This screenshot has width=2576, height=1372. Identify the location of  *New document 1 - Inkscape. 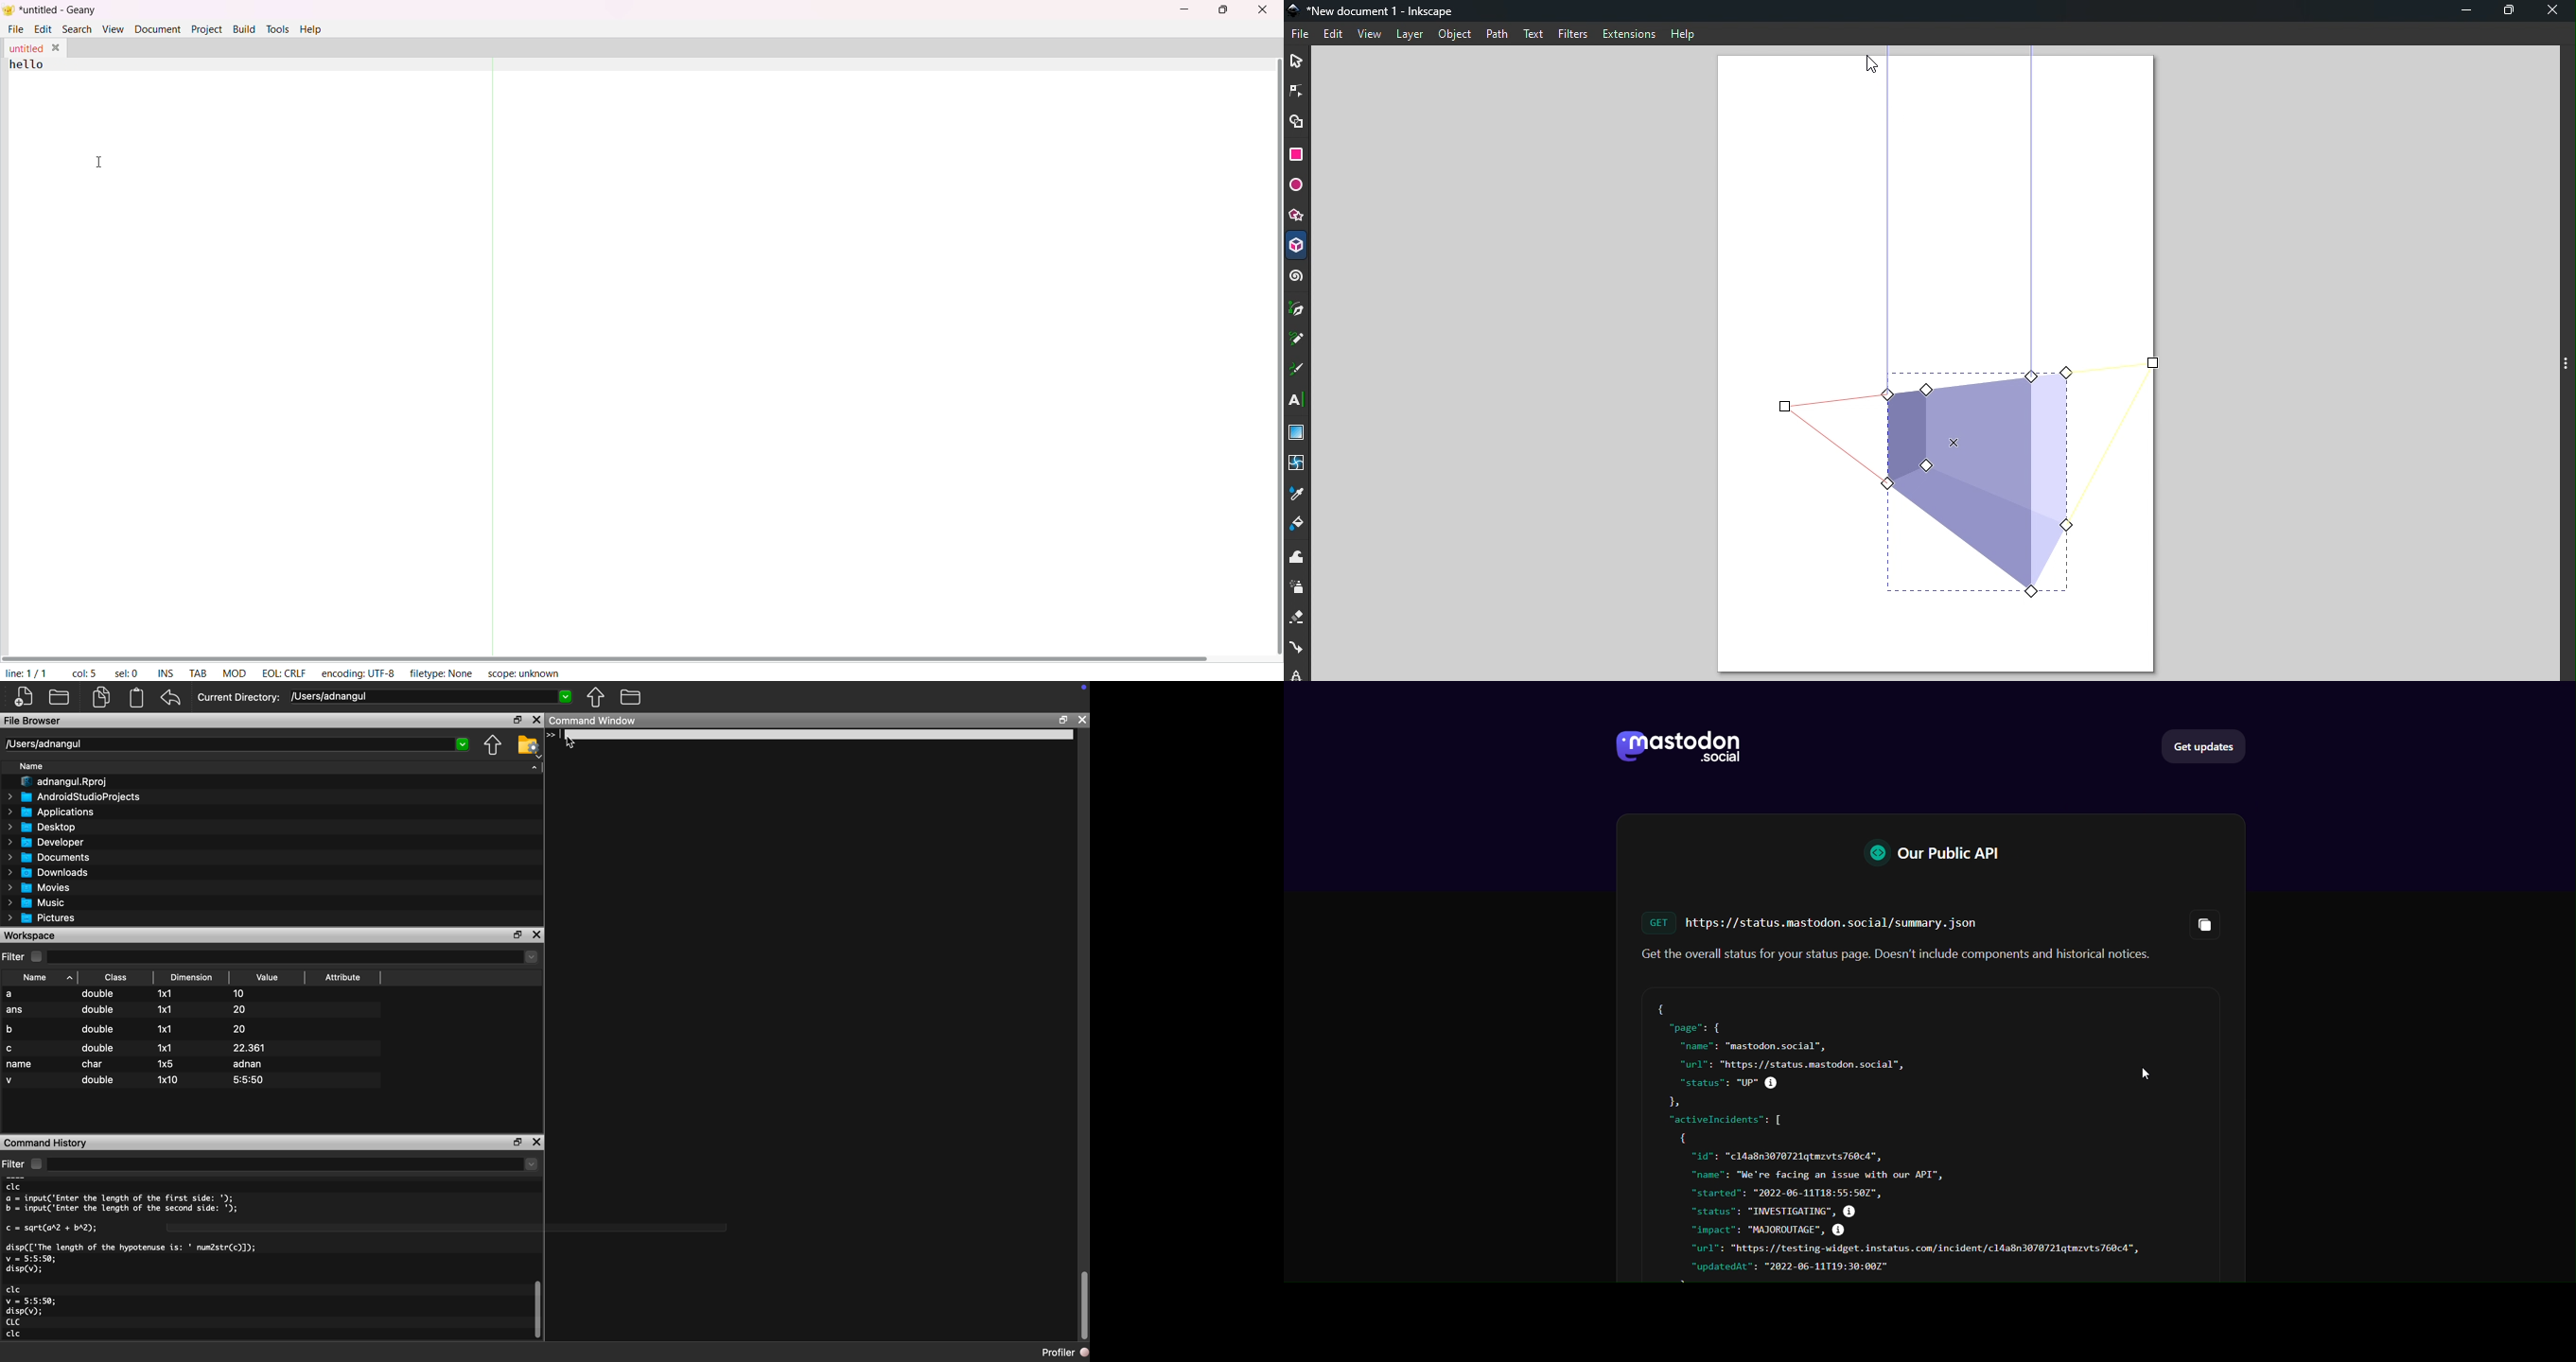
(1375, 12).